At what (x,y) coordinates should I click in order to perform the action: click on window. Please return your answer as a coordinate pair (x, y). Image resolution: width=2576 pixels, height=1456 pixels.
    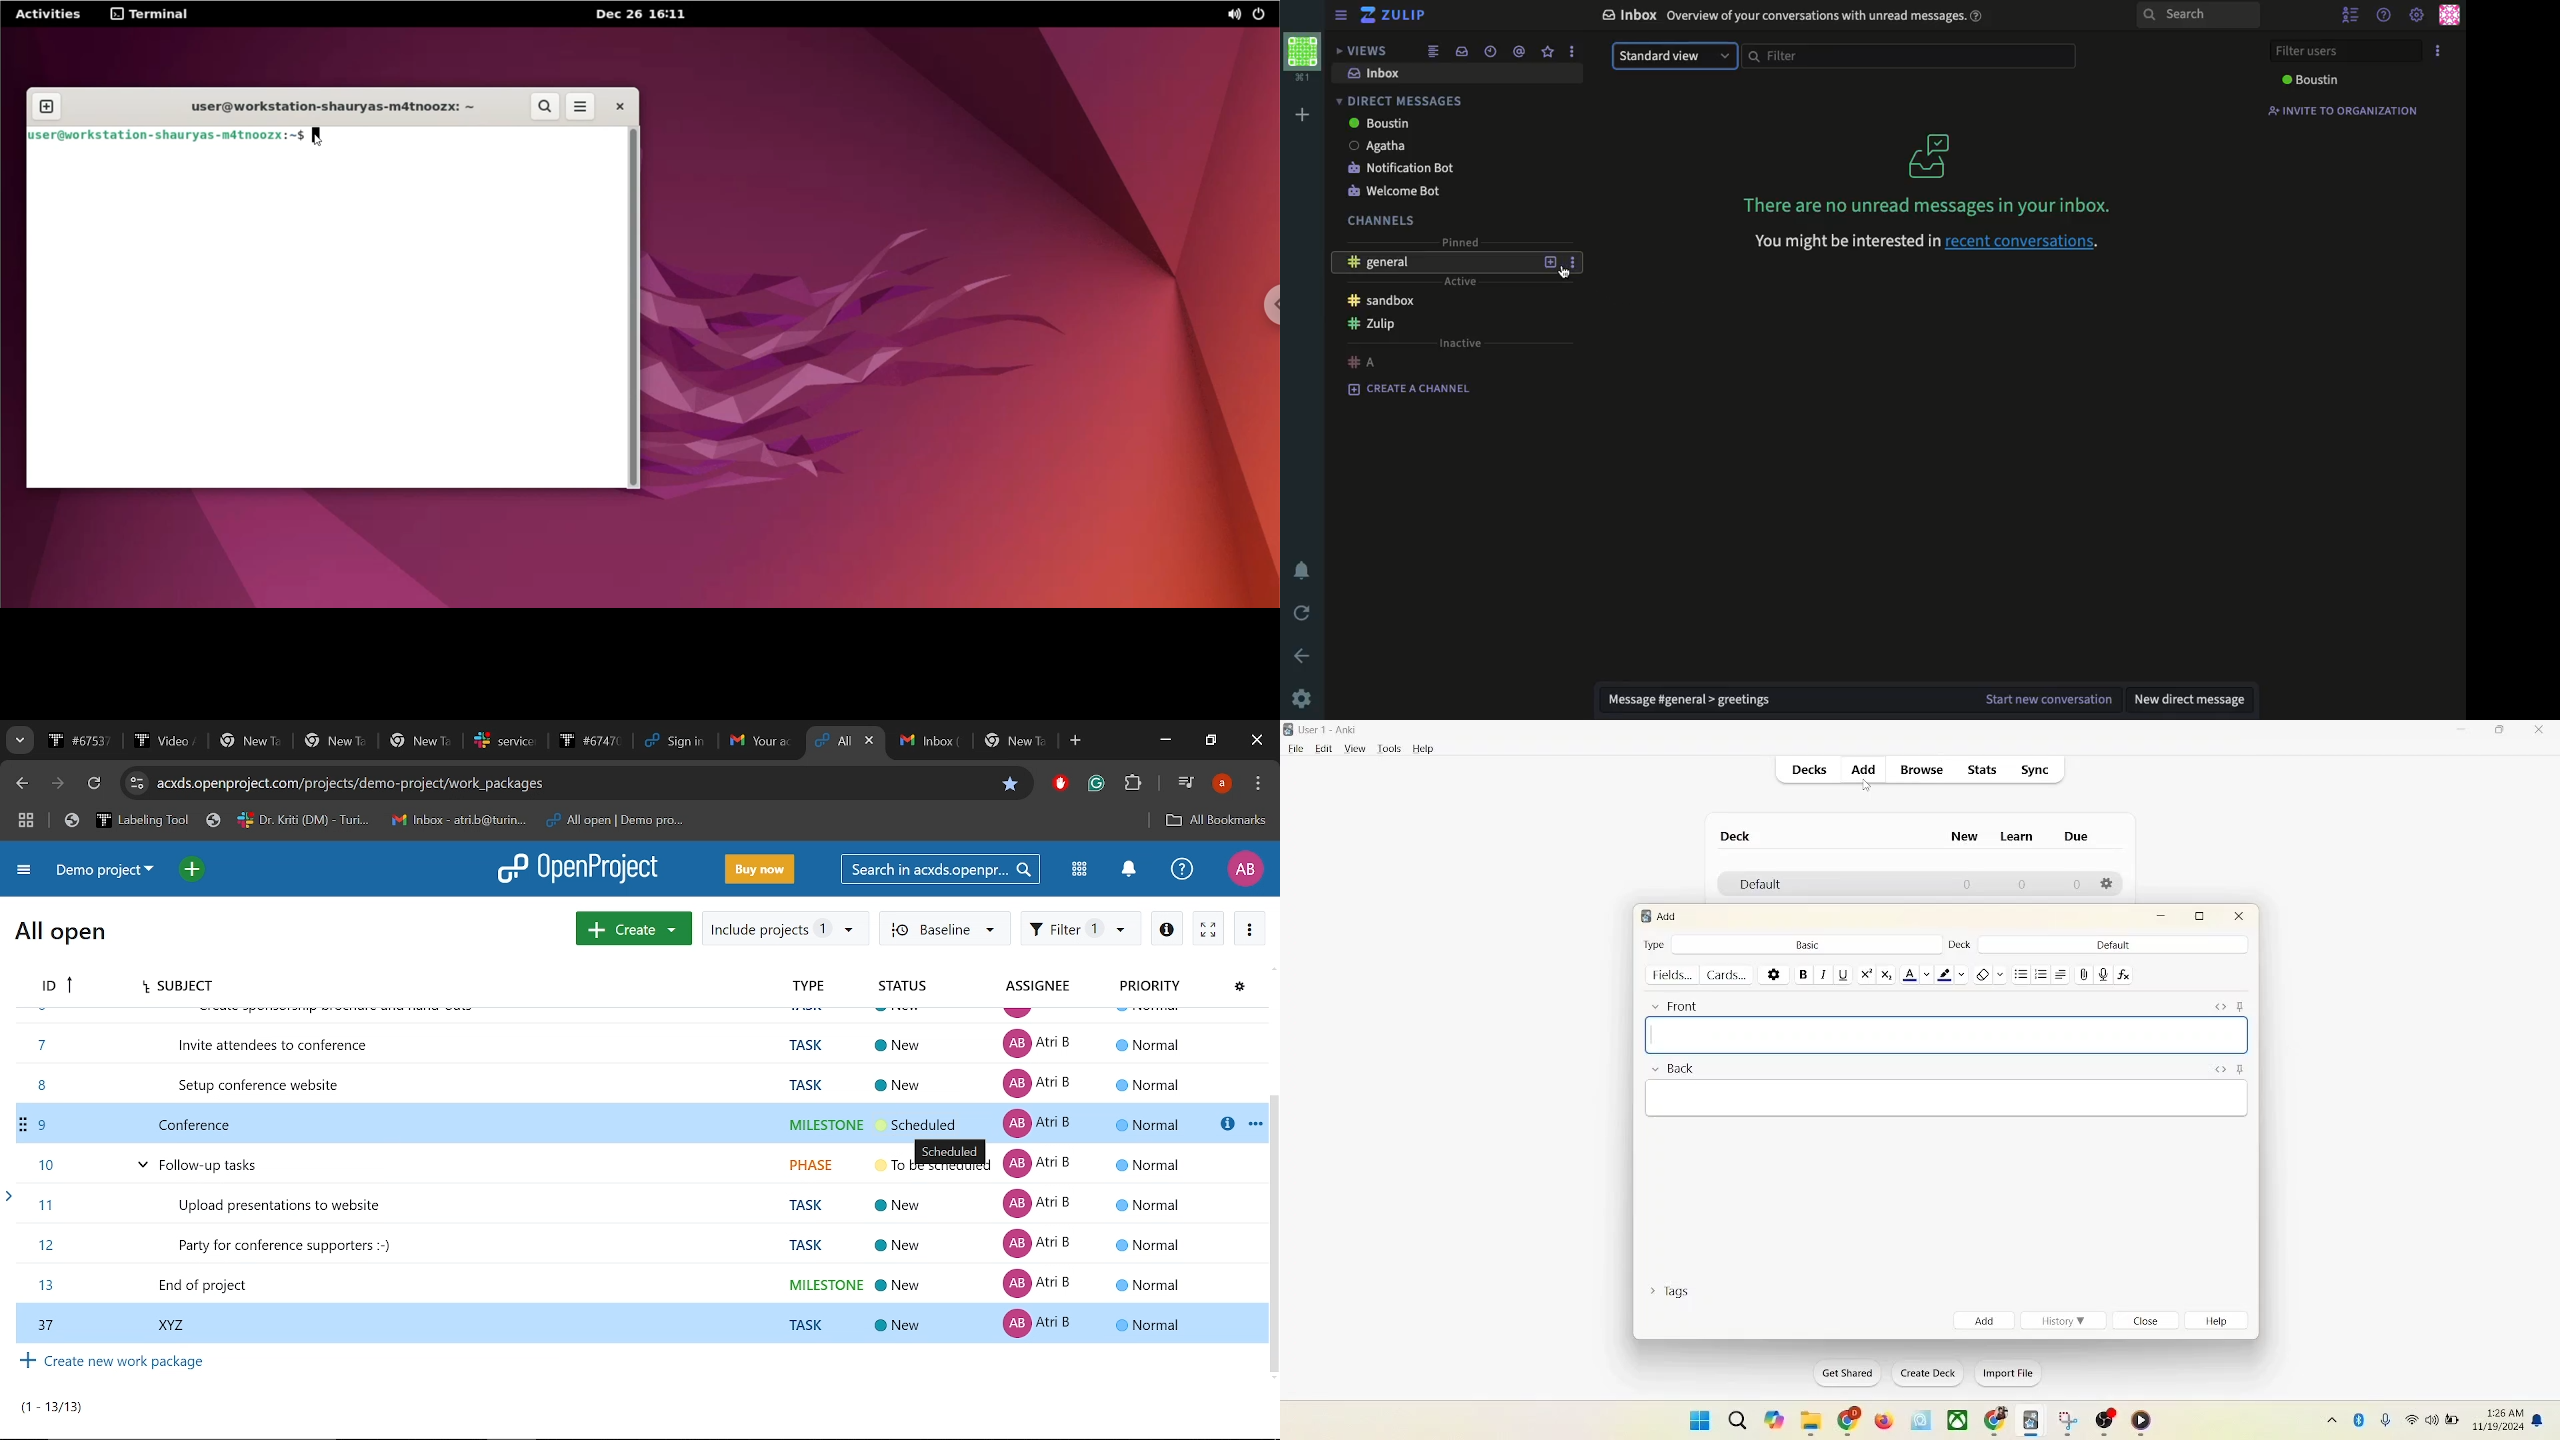
    Looking at the image, I should click on (1692, 1419).